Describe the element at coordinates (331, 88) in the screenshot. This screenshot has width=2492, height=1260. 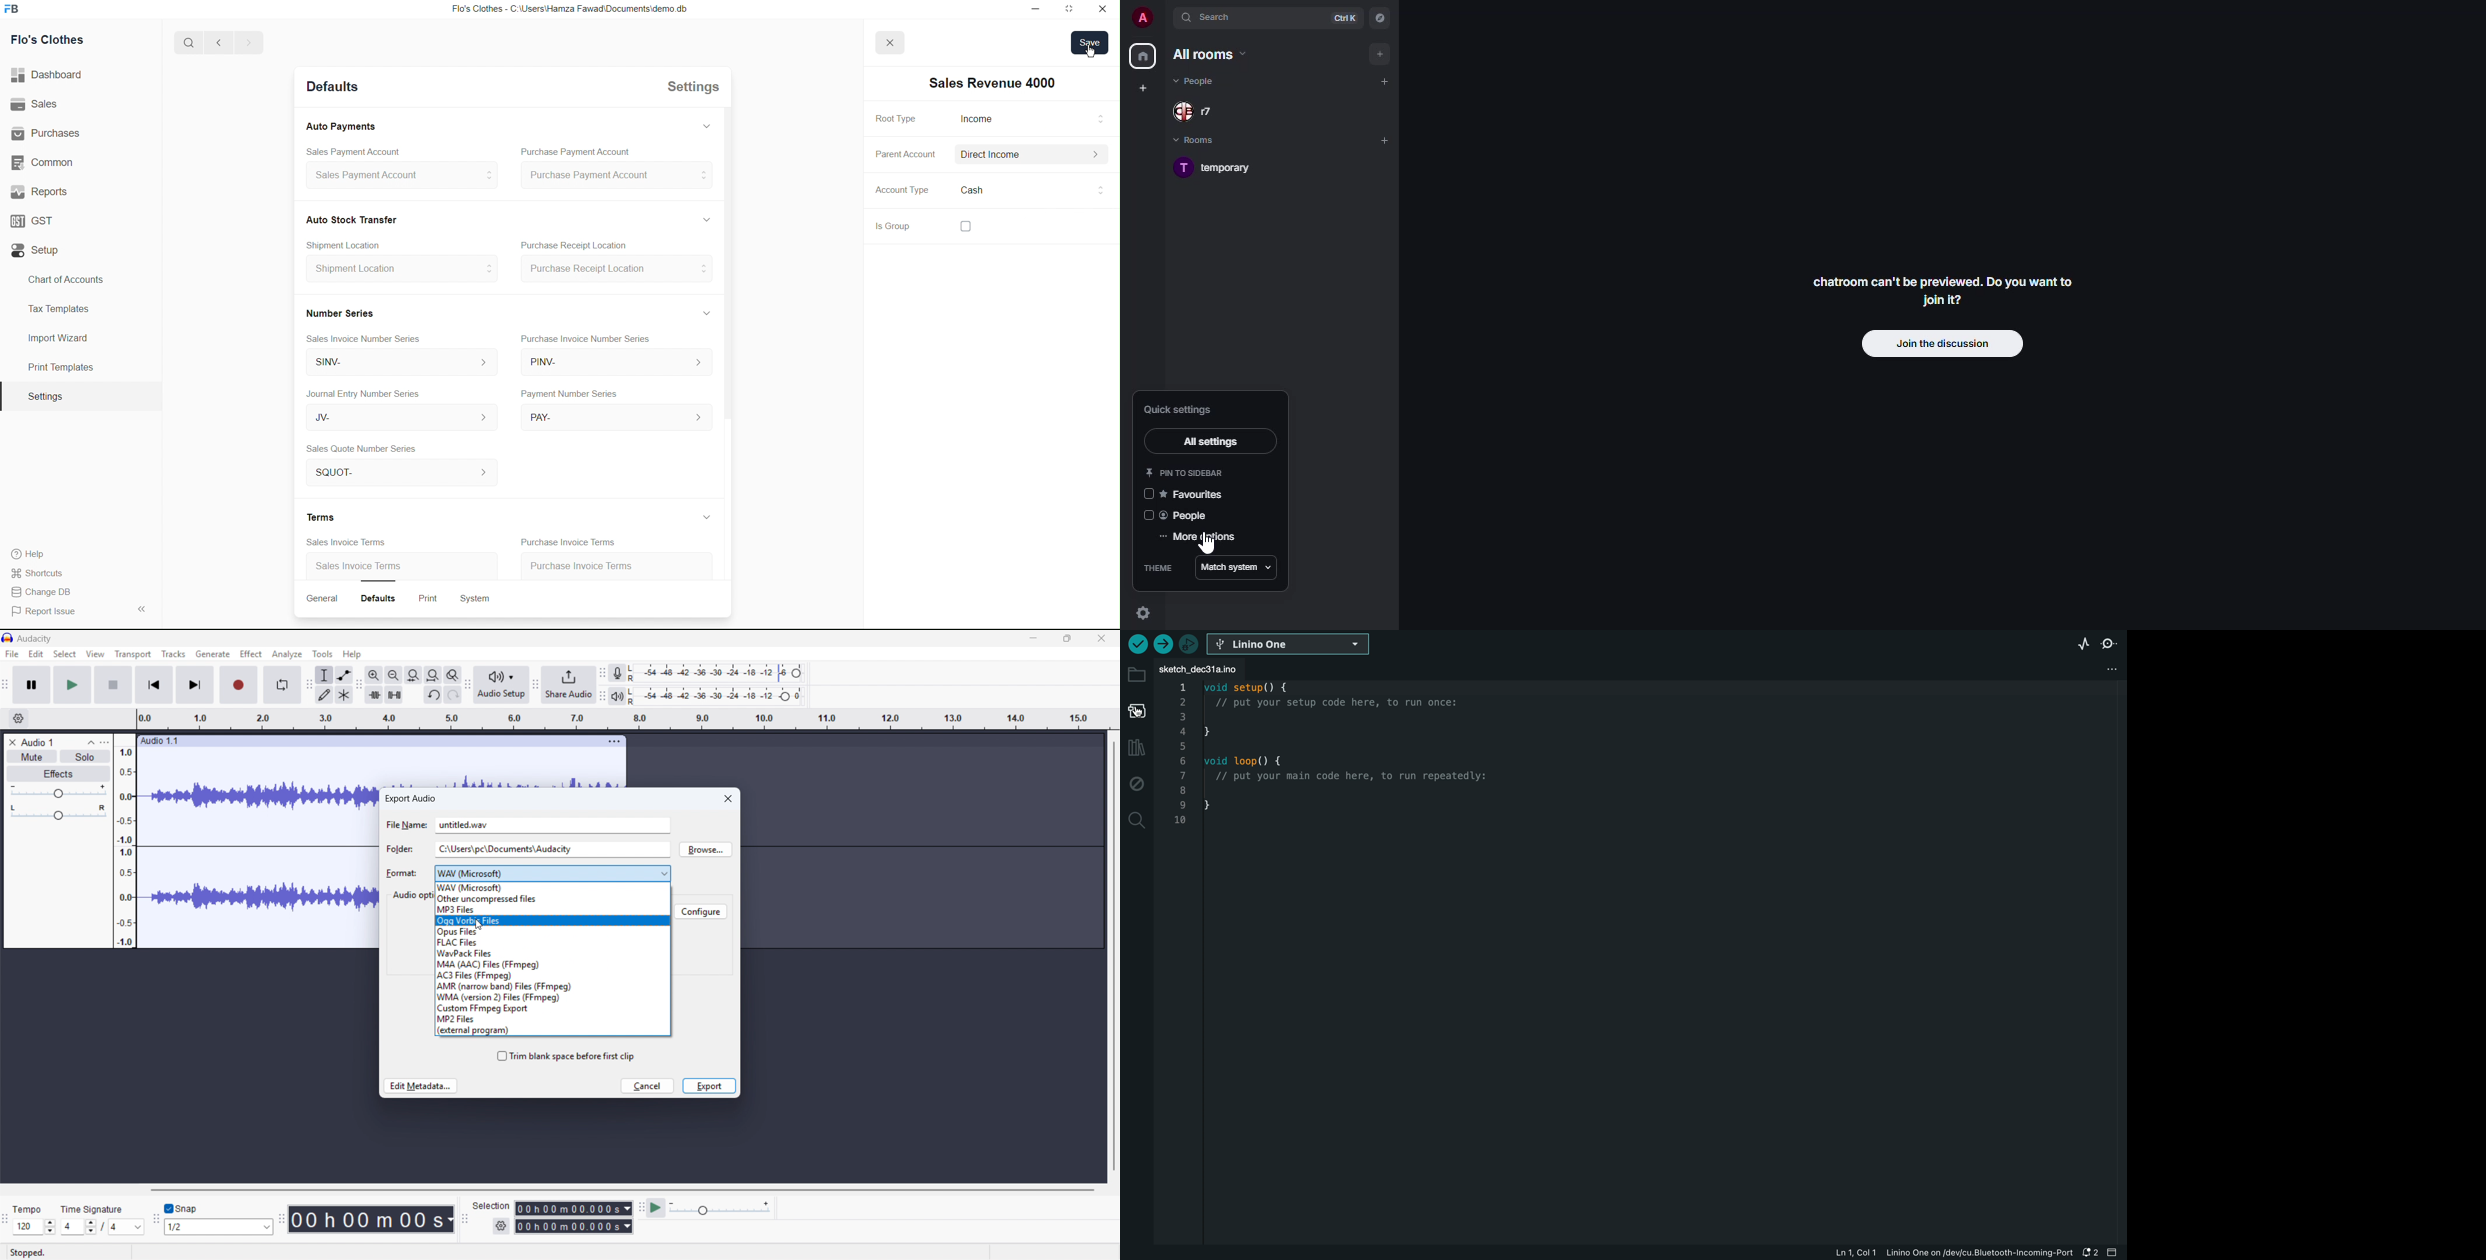
I see `Detaults` at that location.